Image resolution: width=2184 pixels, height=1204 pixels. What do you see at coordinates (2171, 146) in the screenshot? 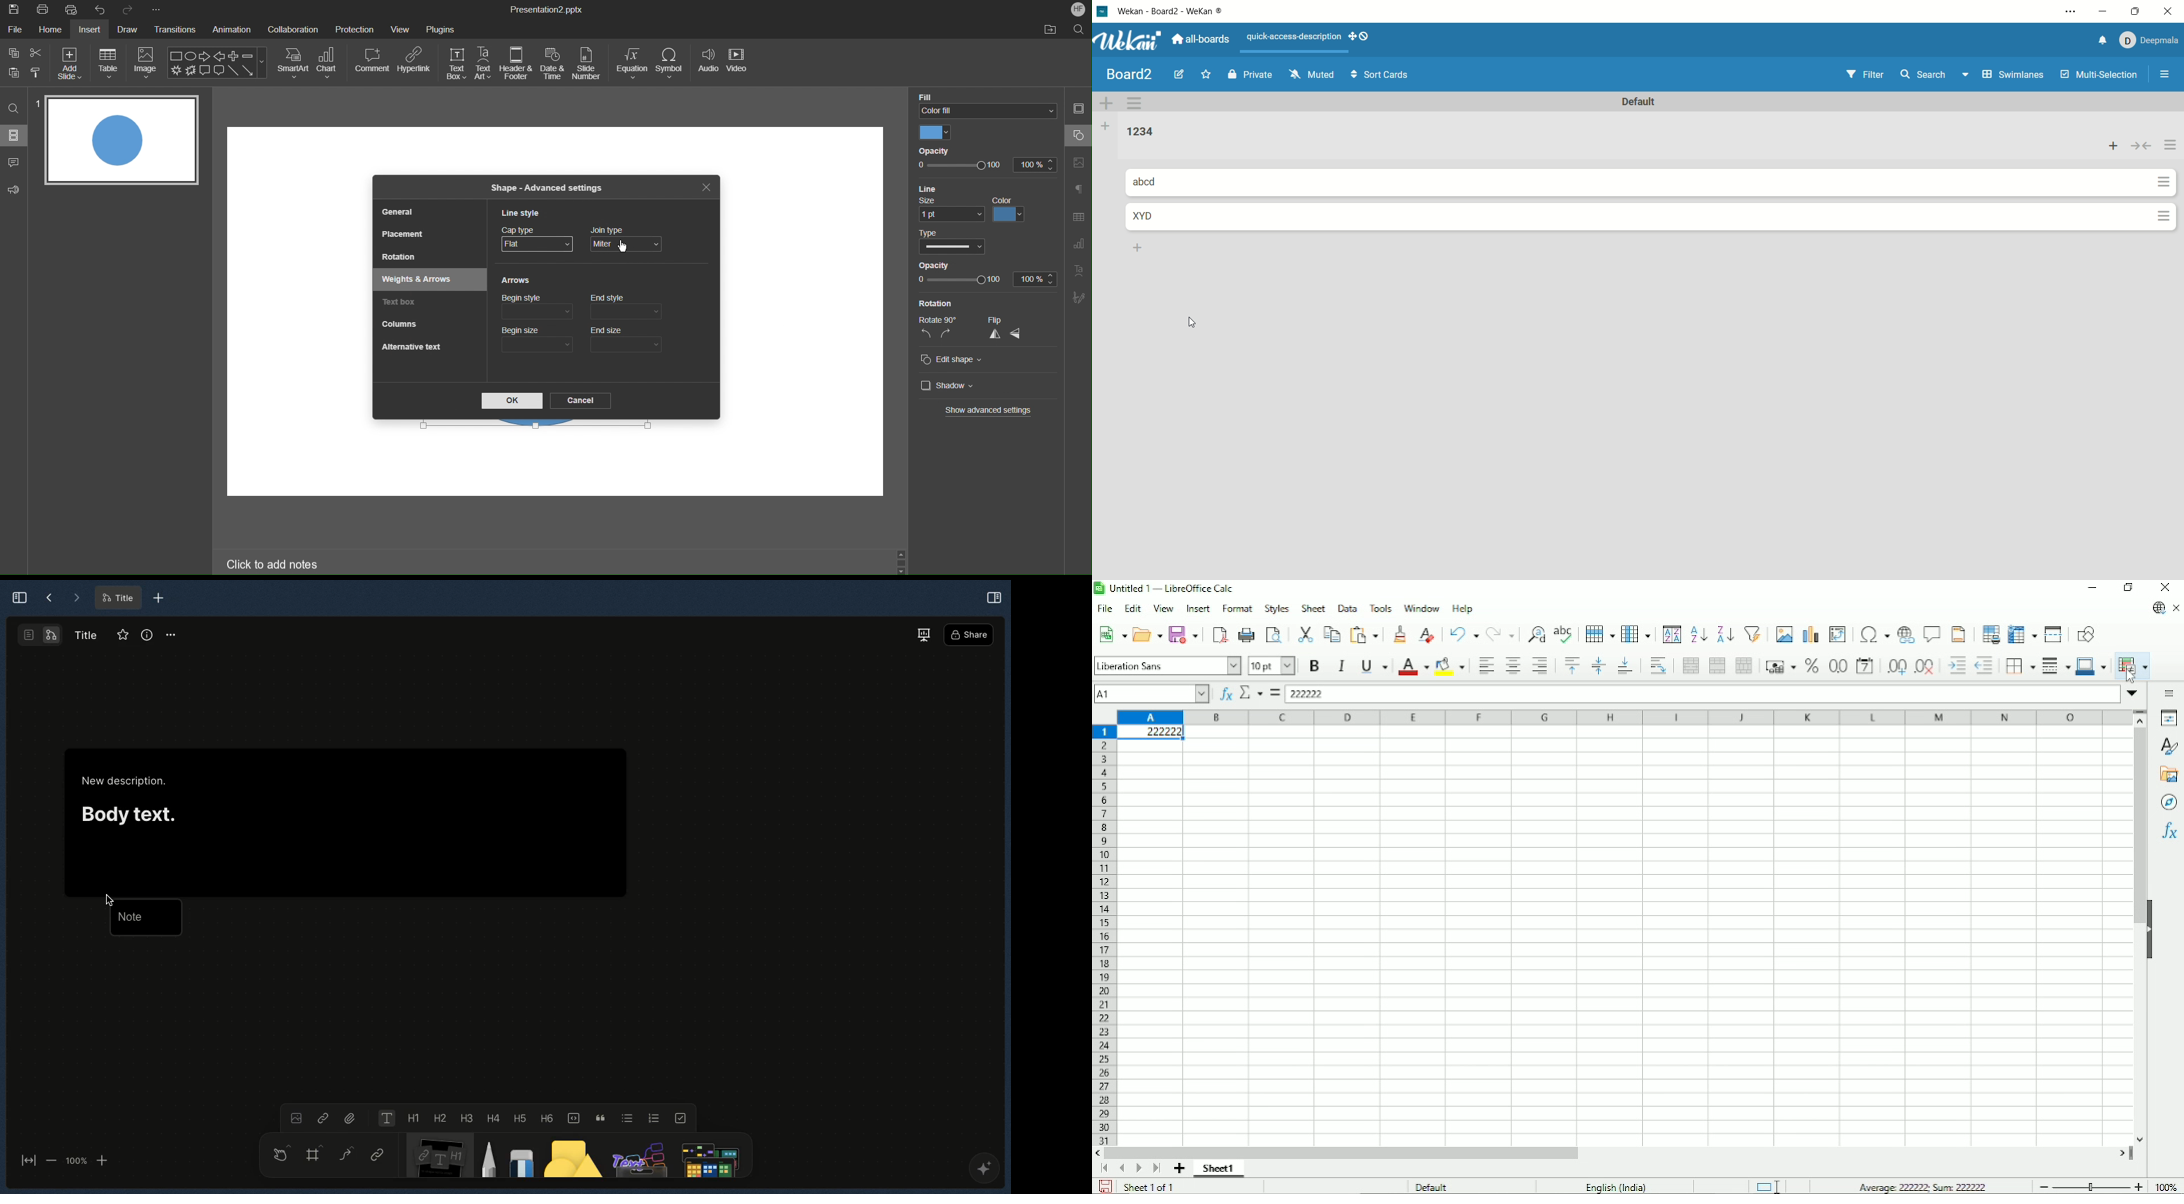
I see `actions` at bounding box center [2171, 146].